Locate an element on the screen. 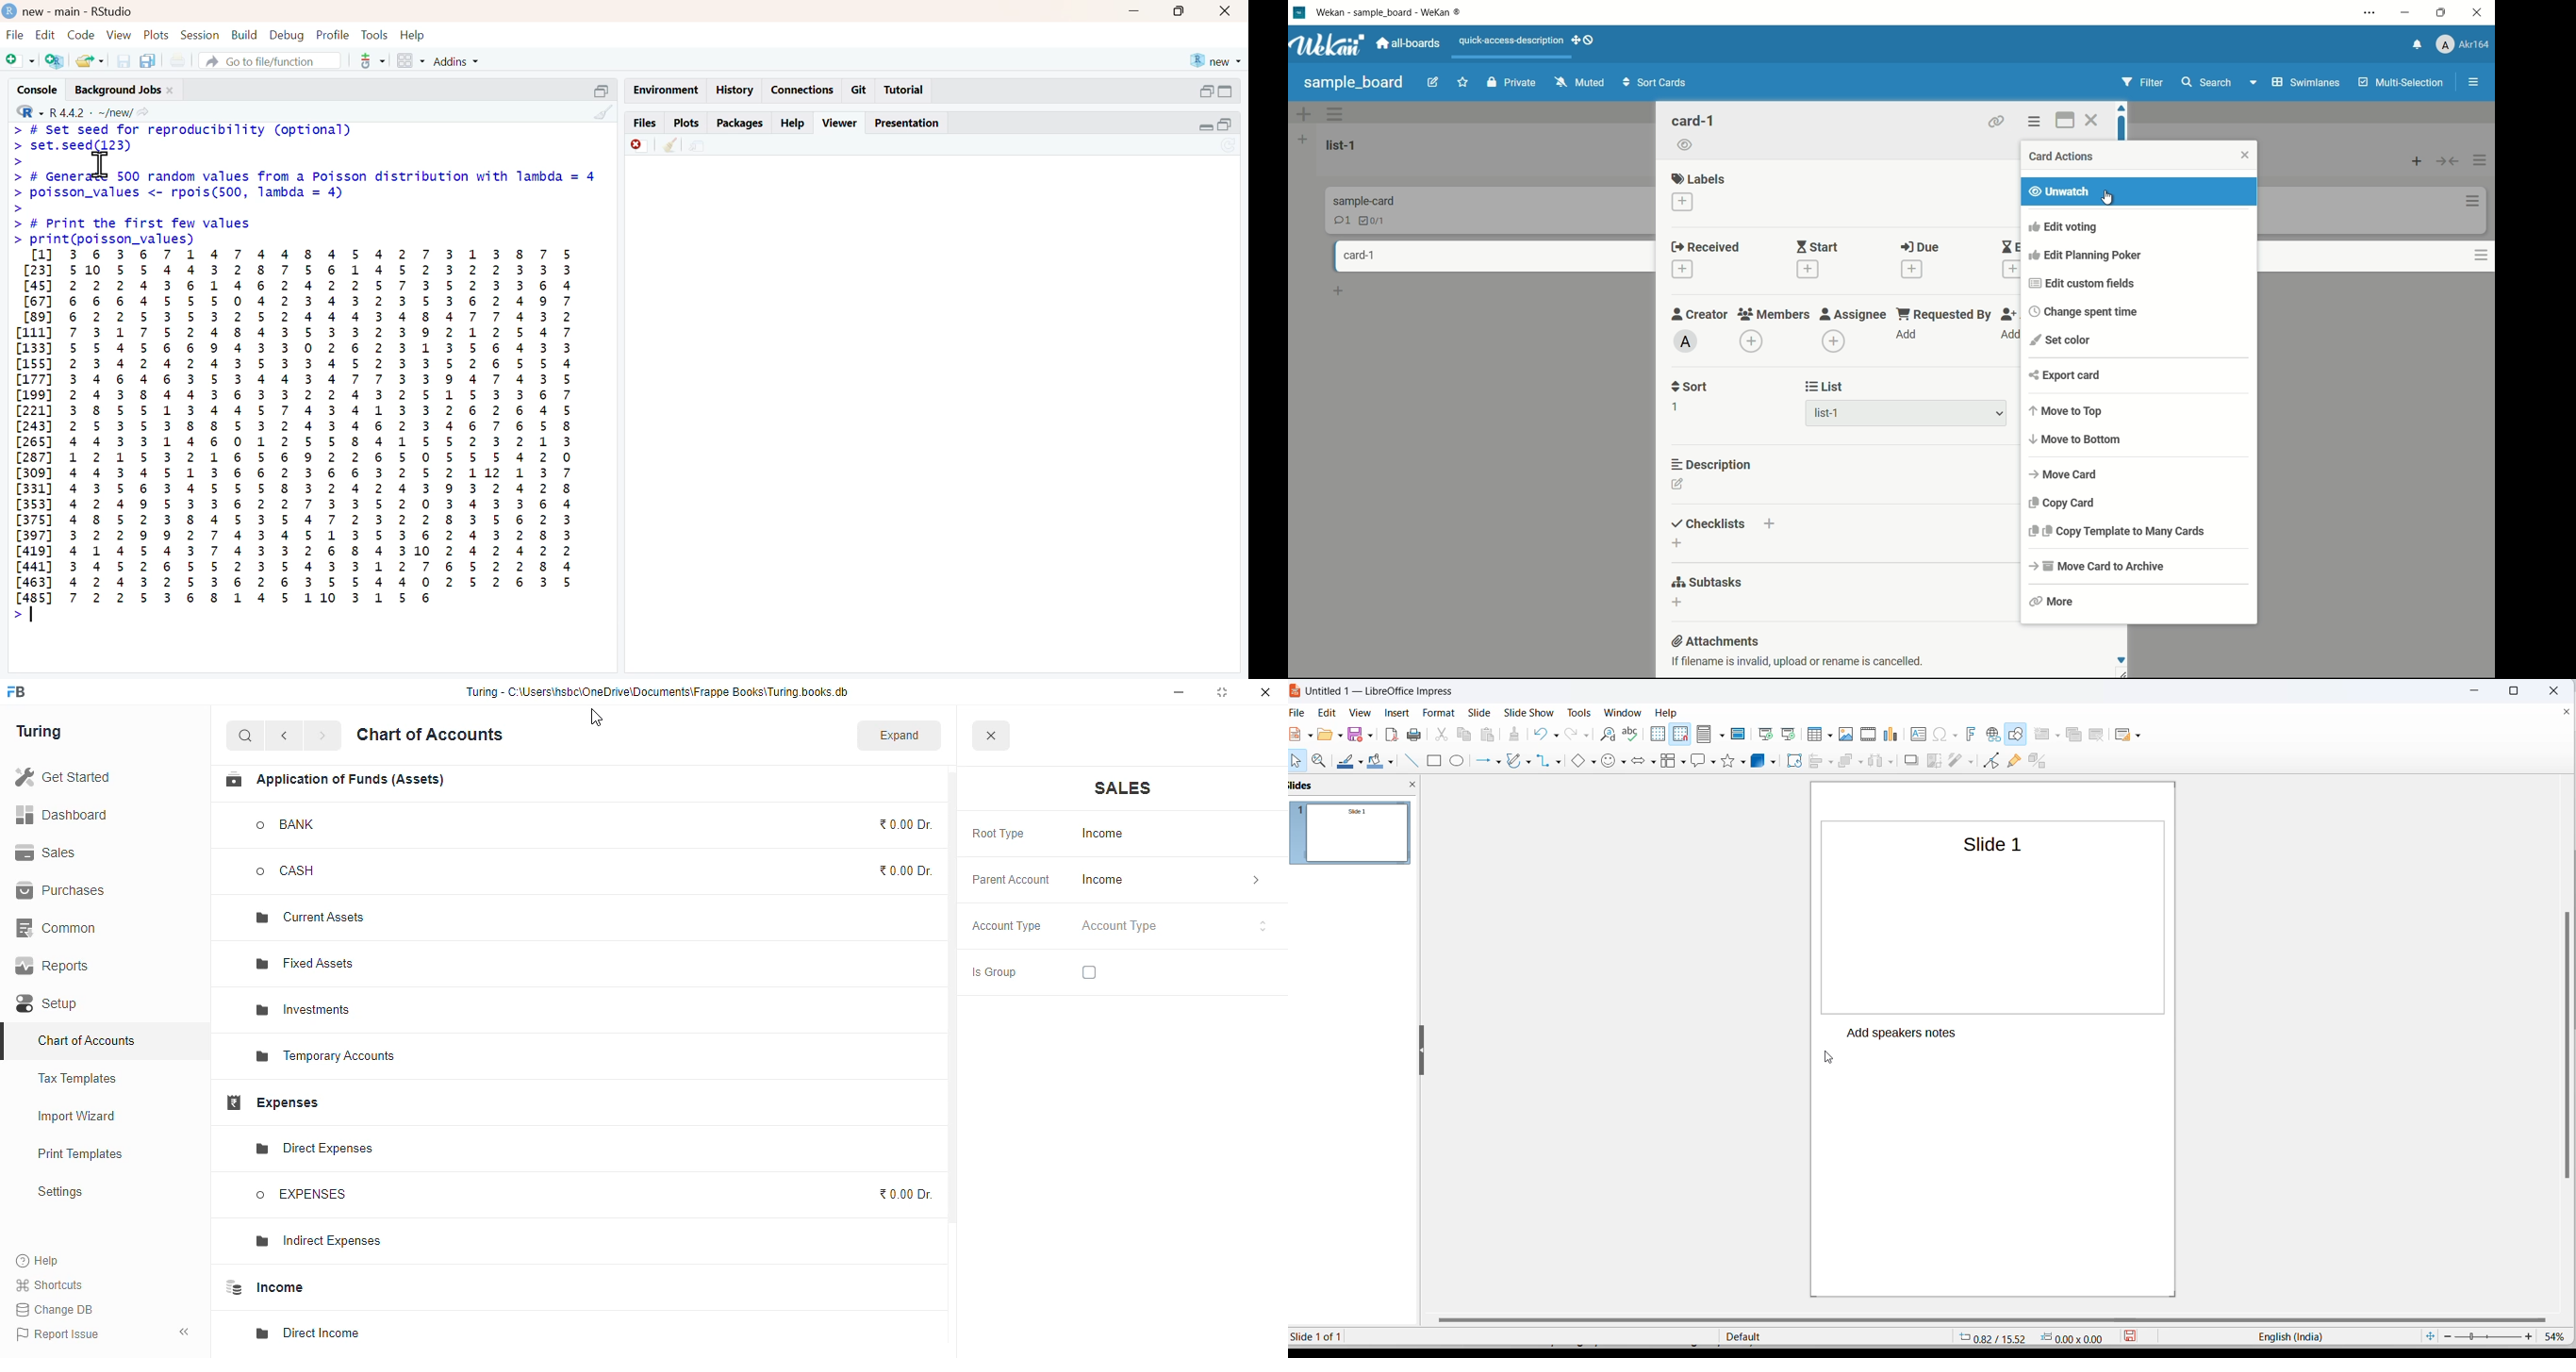 The image size is (2576, 1372). filters is located at coordinates (1953, 762).